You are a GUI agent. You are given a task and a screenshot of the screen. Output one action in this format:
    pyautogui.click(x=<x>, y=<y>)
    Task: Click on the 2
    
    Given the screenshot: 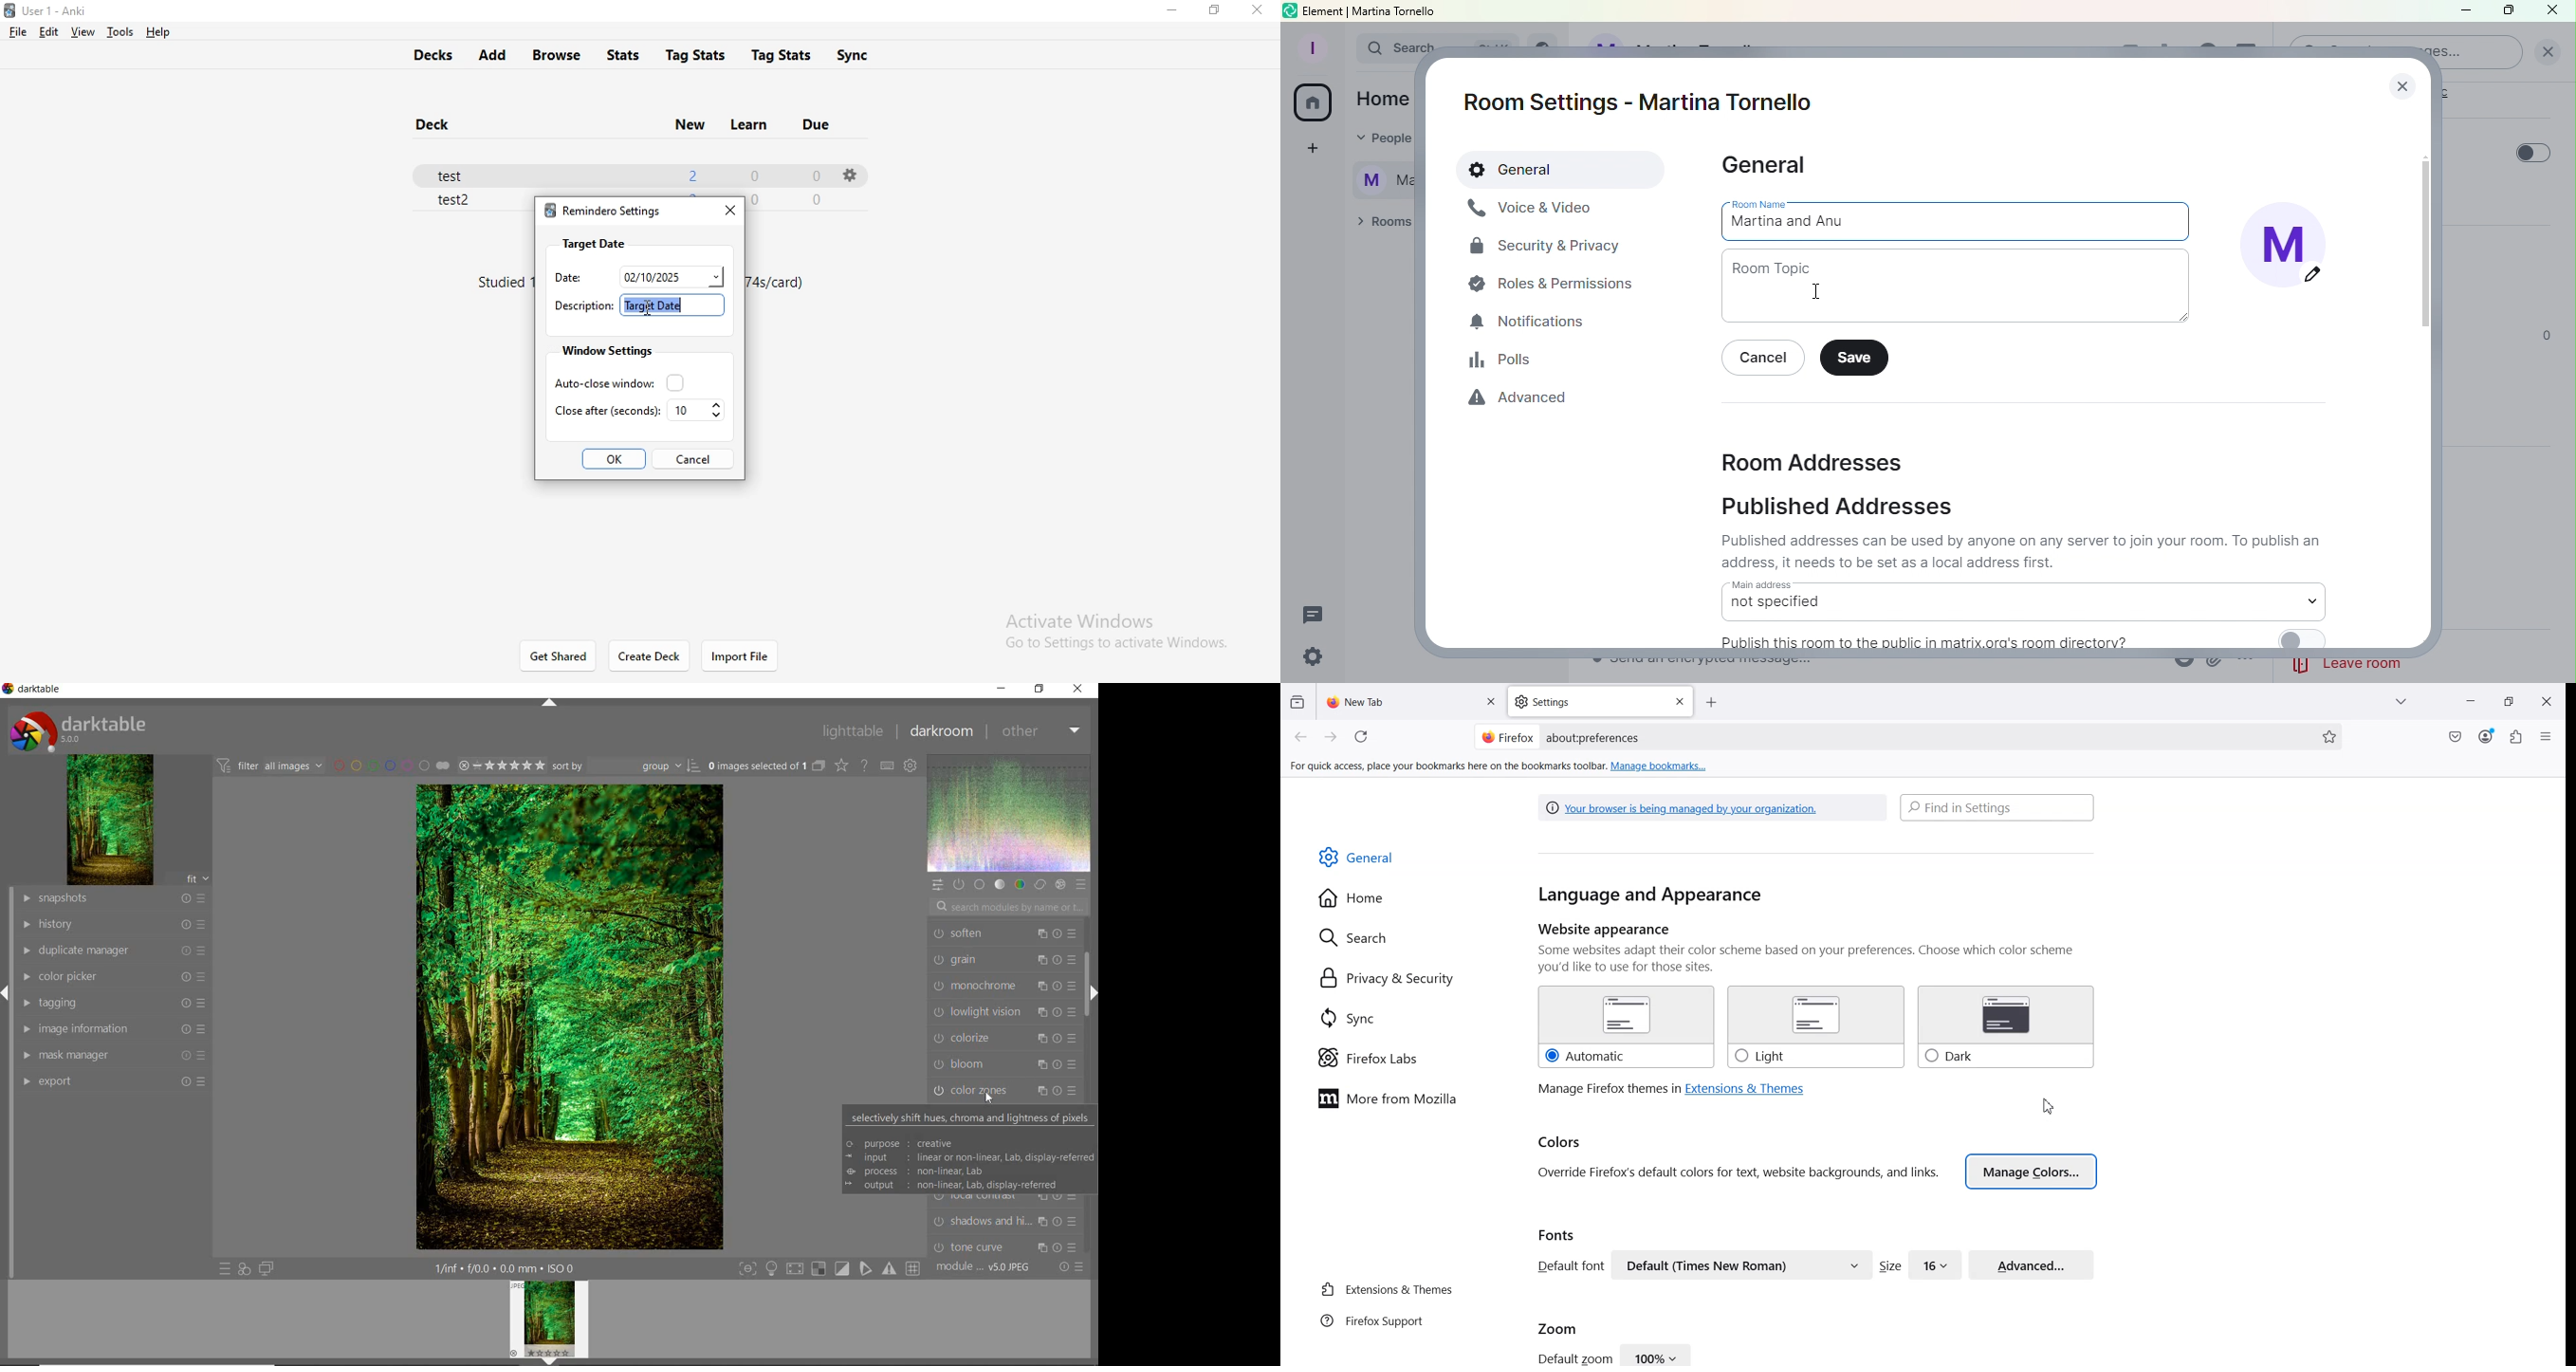 What is the action you would take?
    pyautogui.click(x=691, y=173)
    